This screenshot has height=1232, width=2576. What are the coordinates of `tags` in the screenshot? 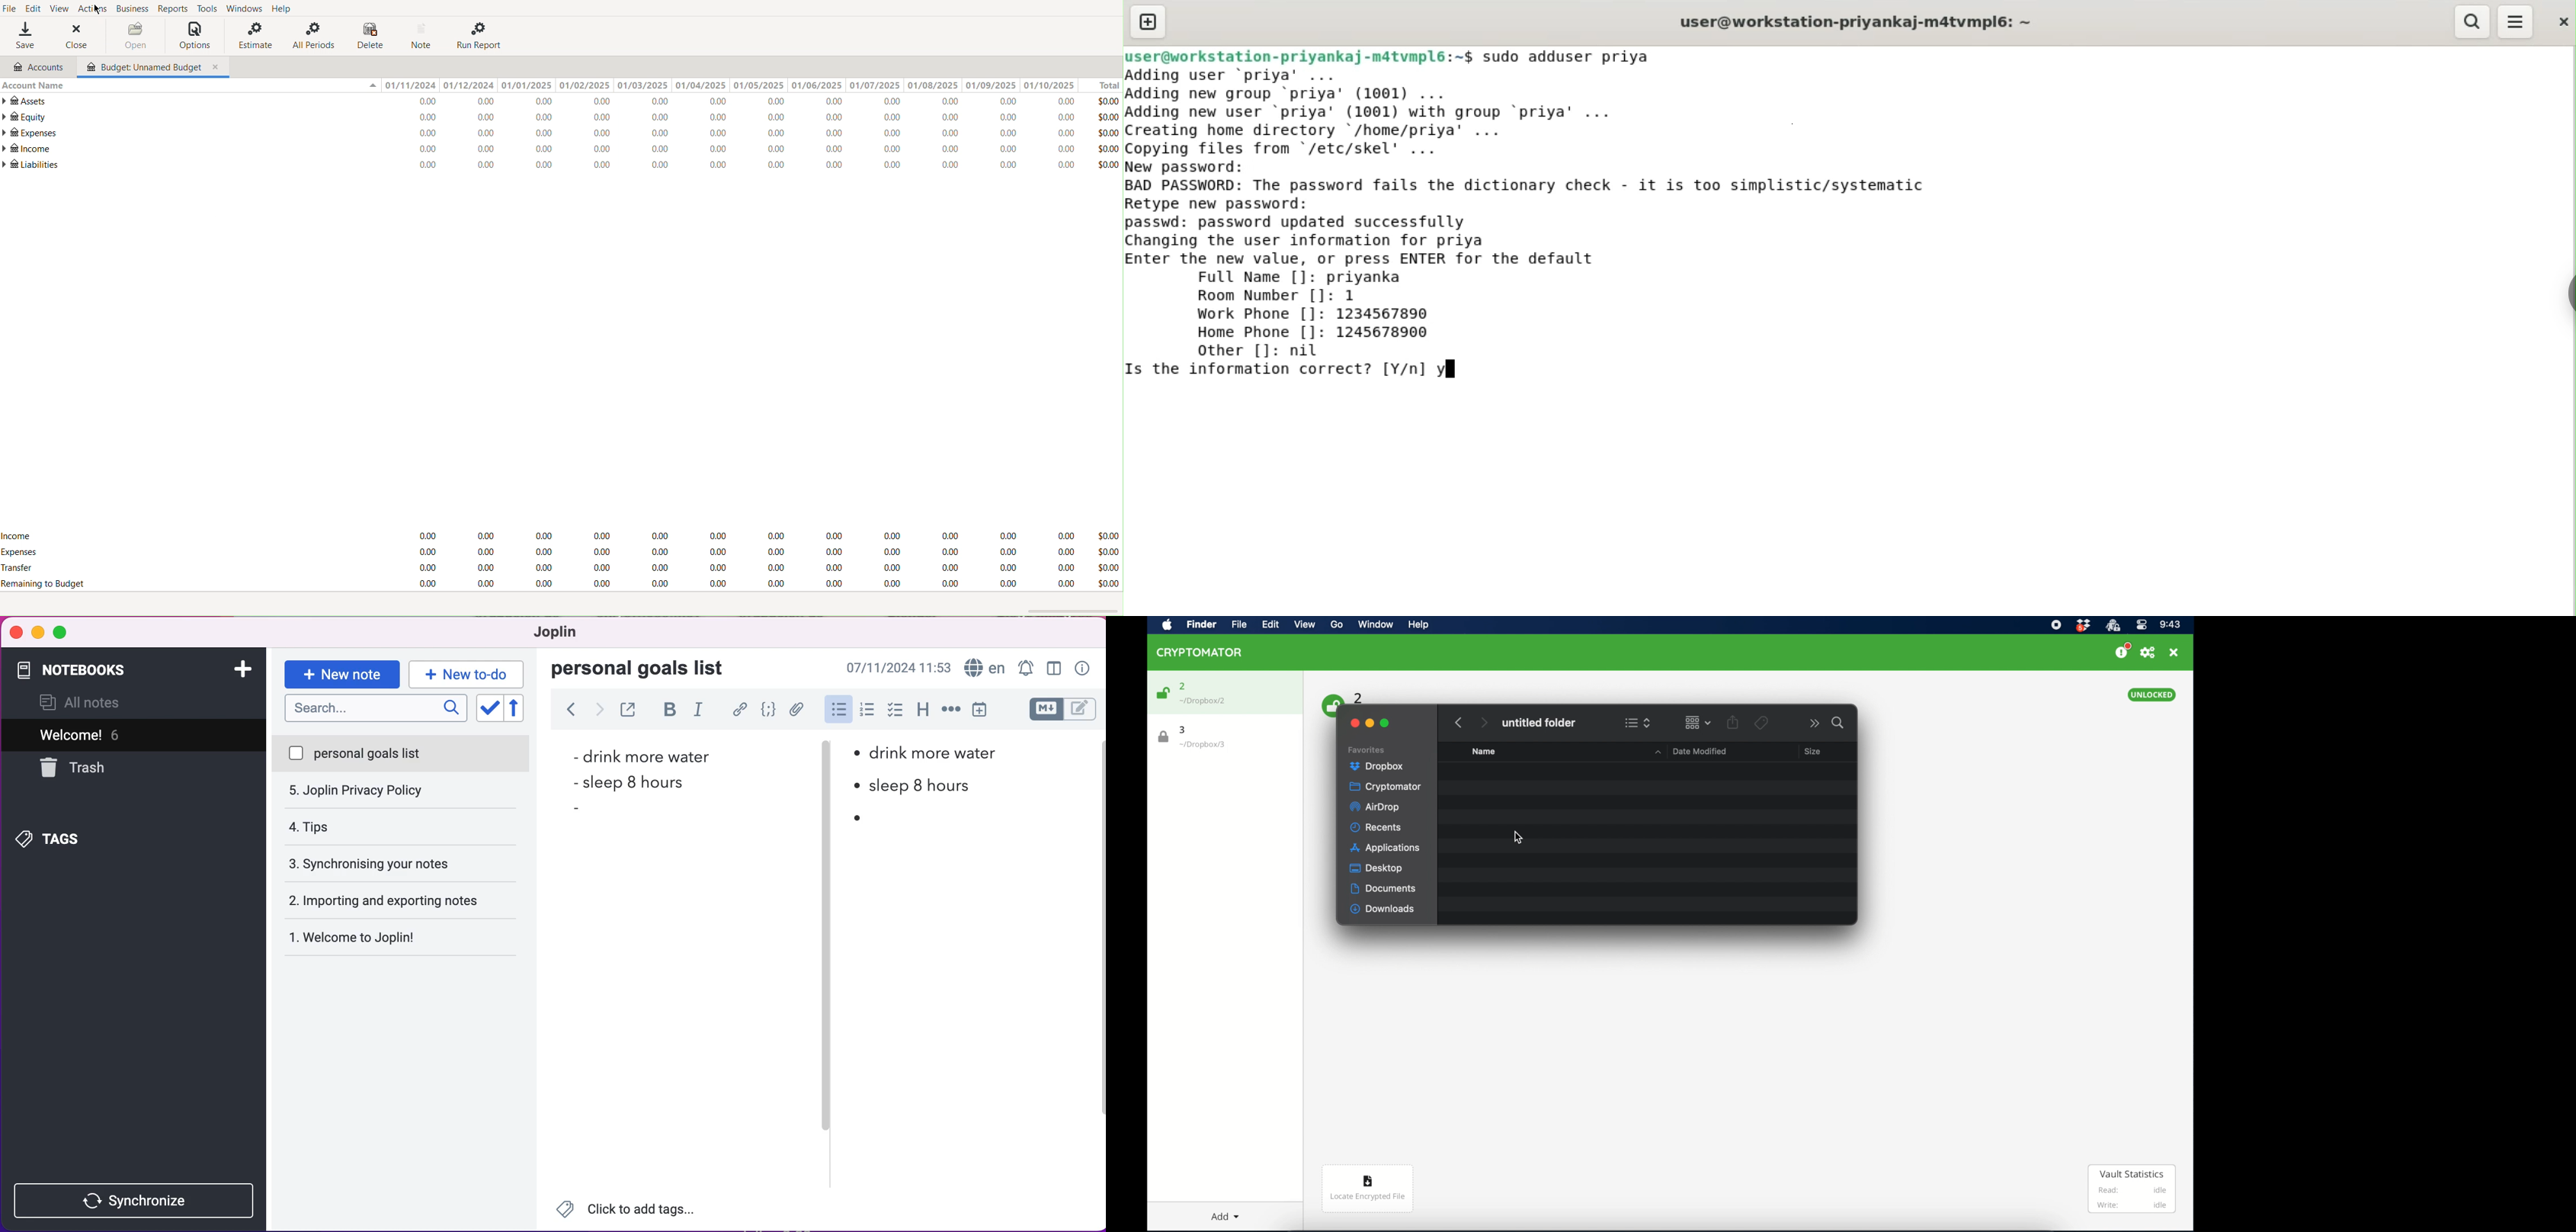 It's located at (70, 837).